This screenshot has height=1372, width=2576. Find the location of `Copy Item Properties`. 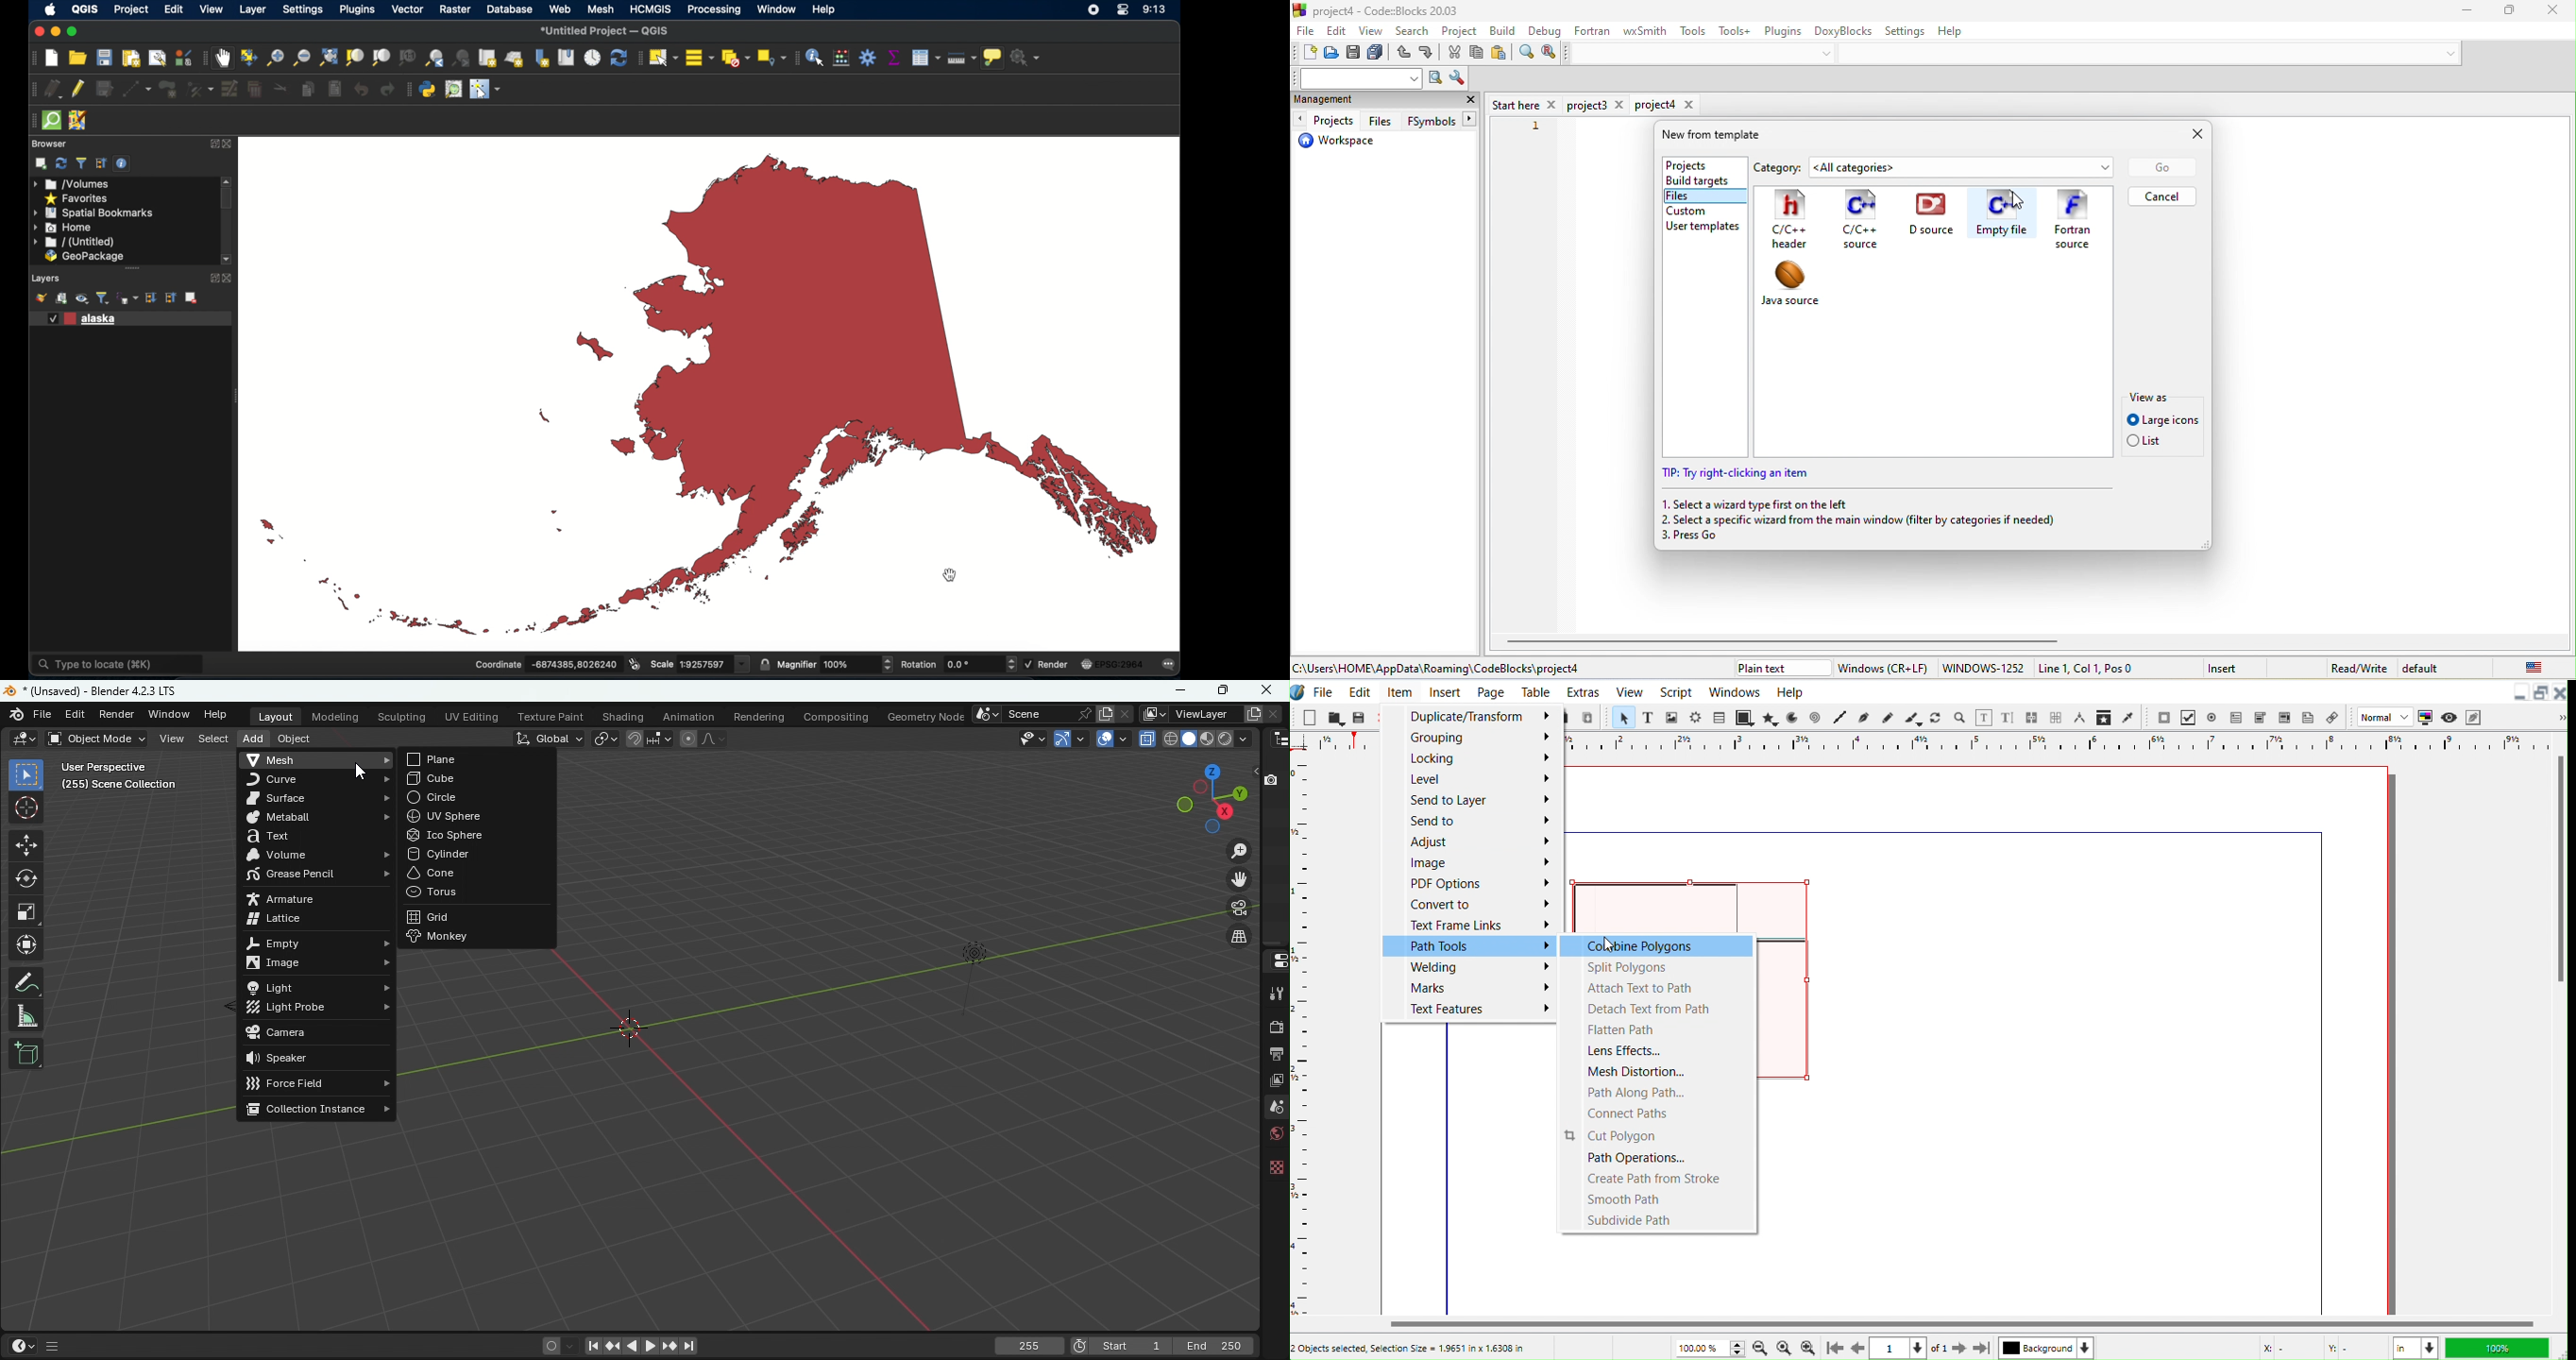

Copy Item Properties is located at coordinates (2106, 717).